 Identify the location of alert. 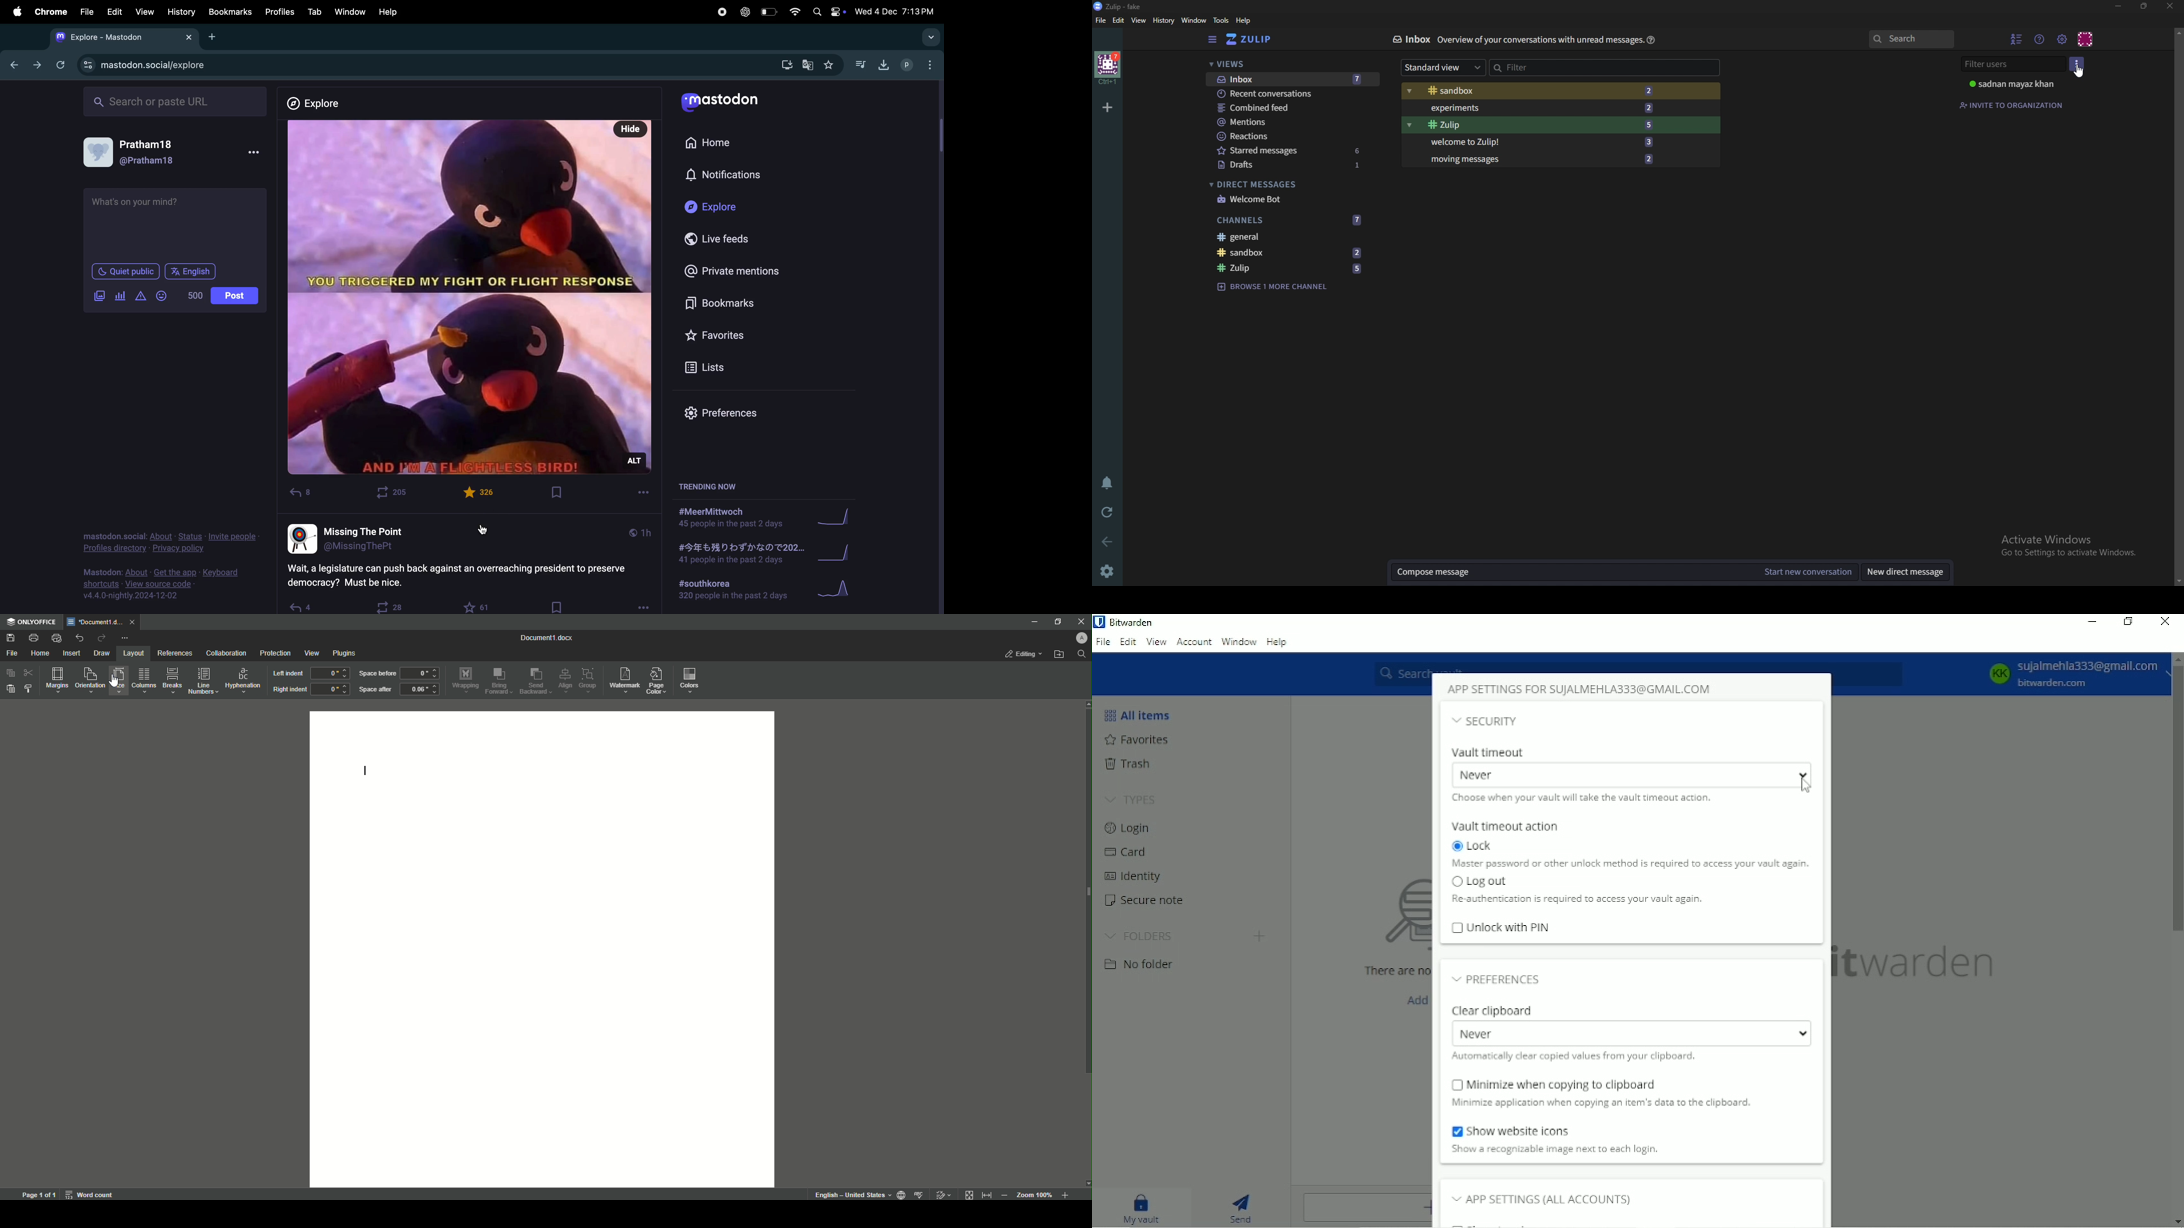
(139, 294).